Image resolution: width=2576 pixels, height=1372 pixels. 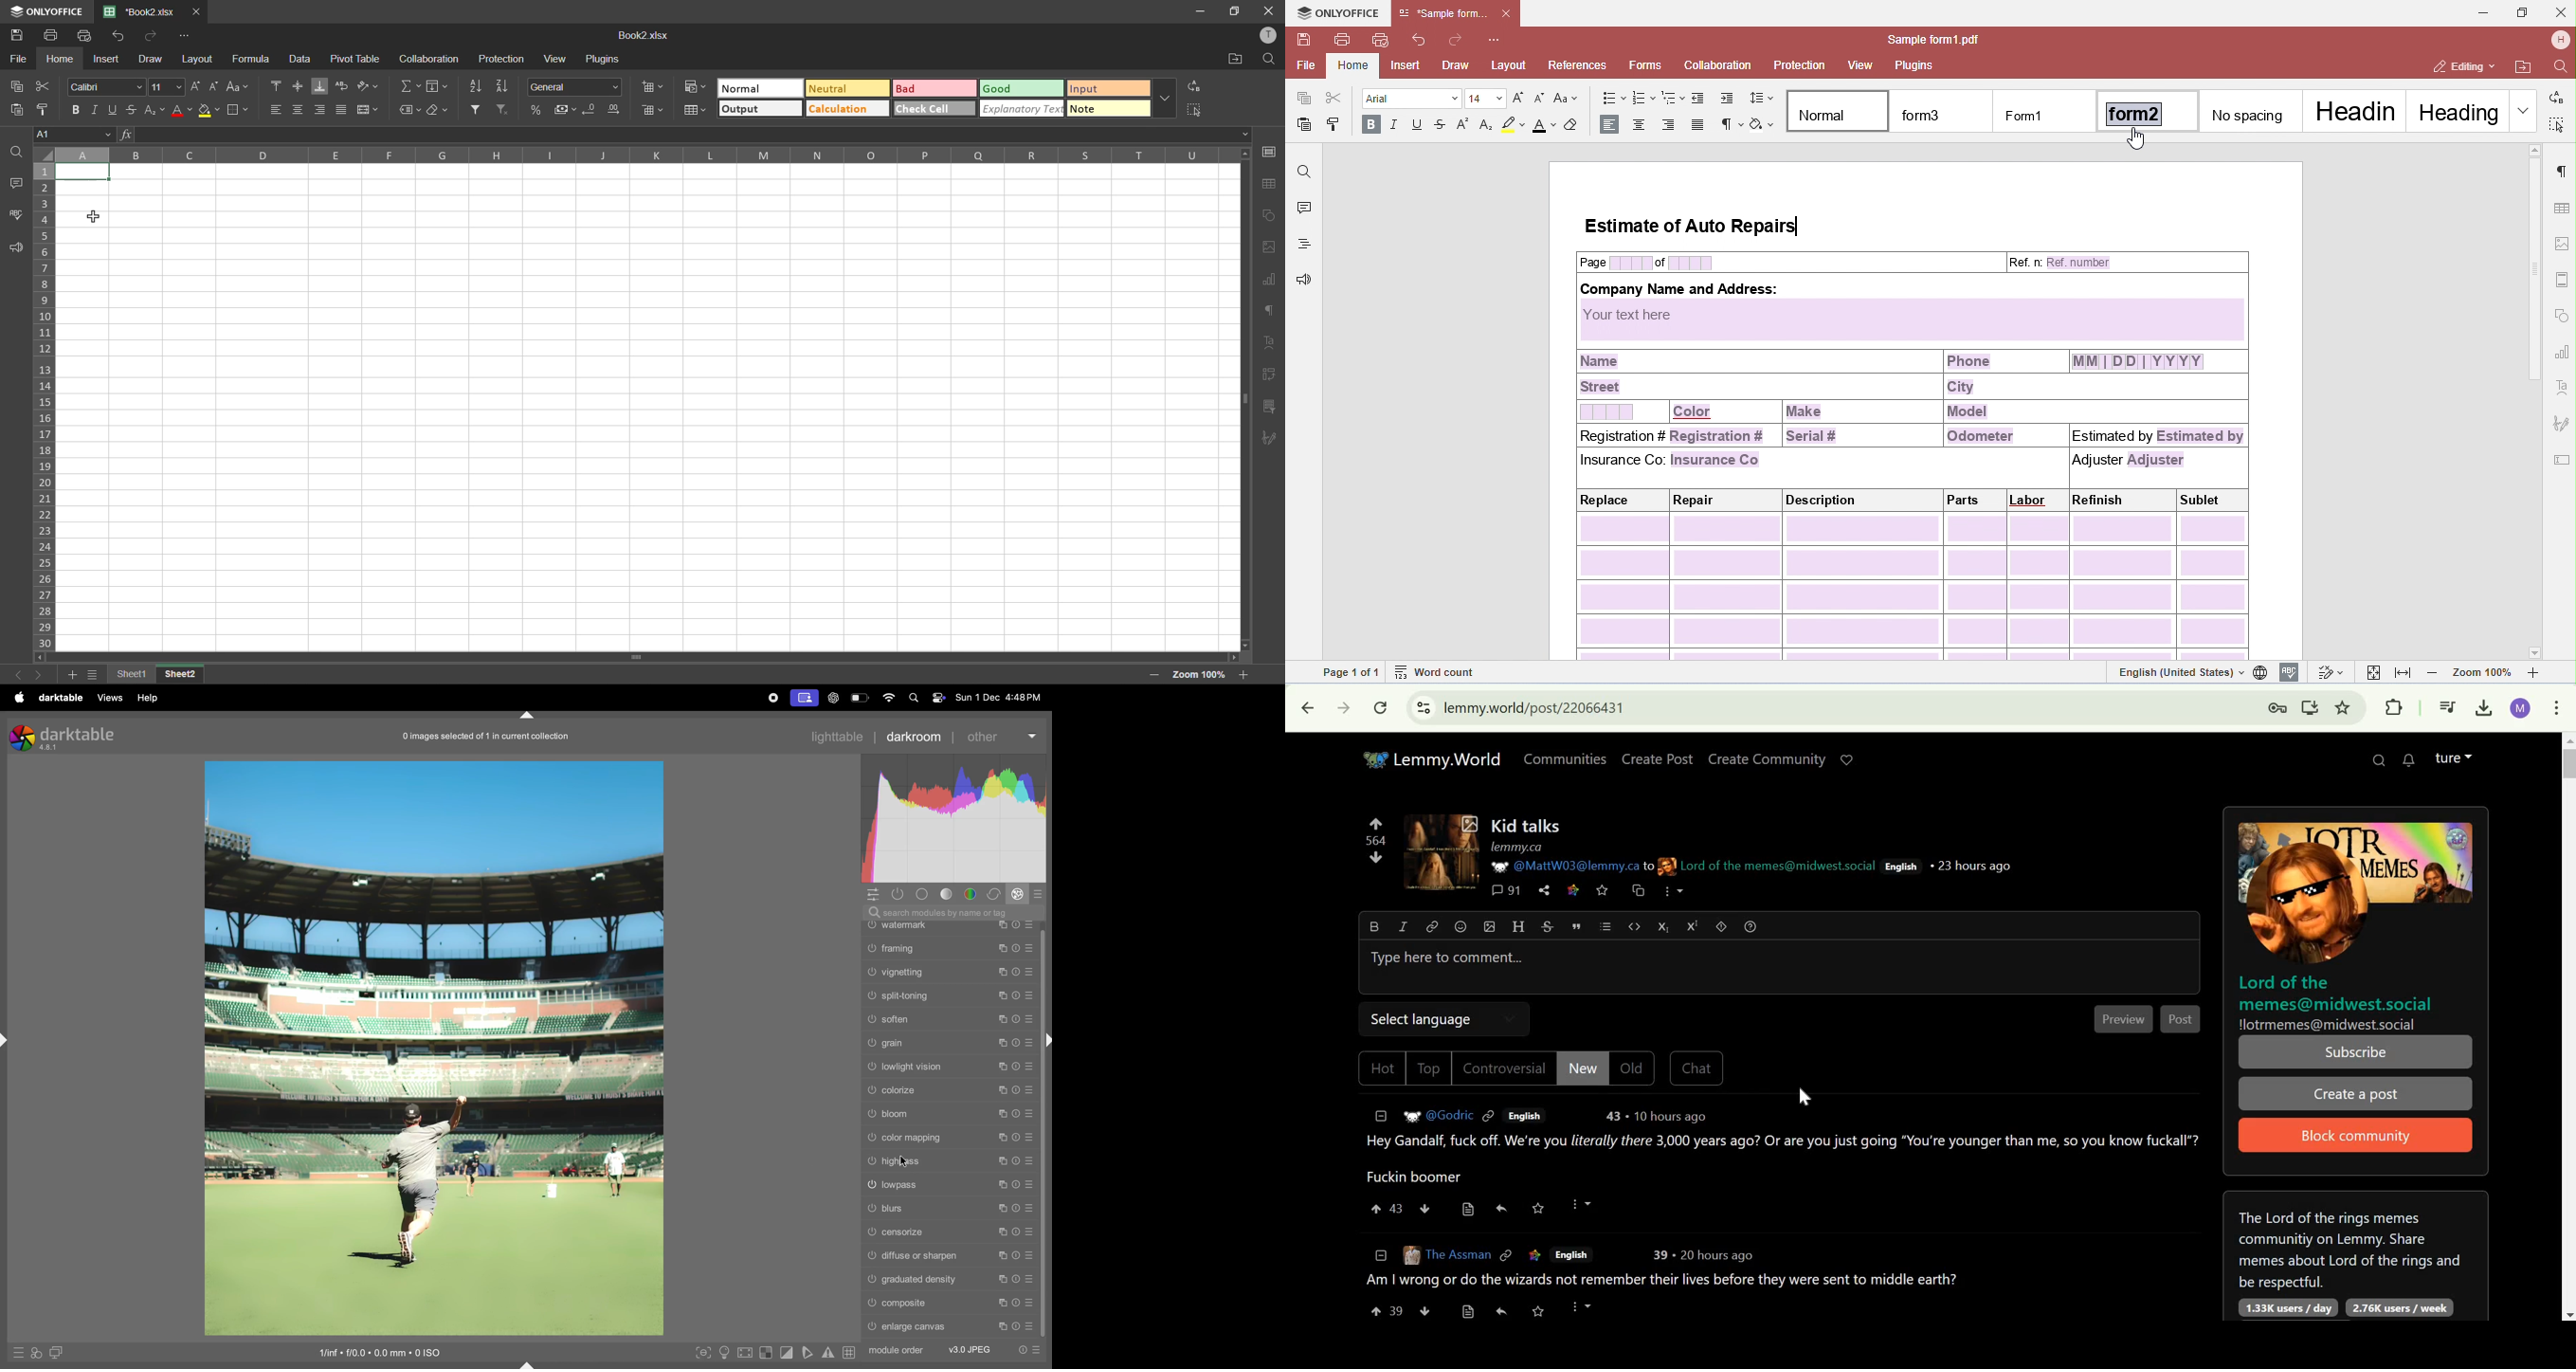 I want to click on Manage your passwords, so click(x=2277, y=708).